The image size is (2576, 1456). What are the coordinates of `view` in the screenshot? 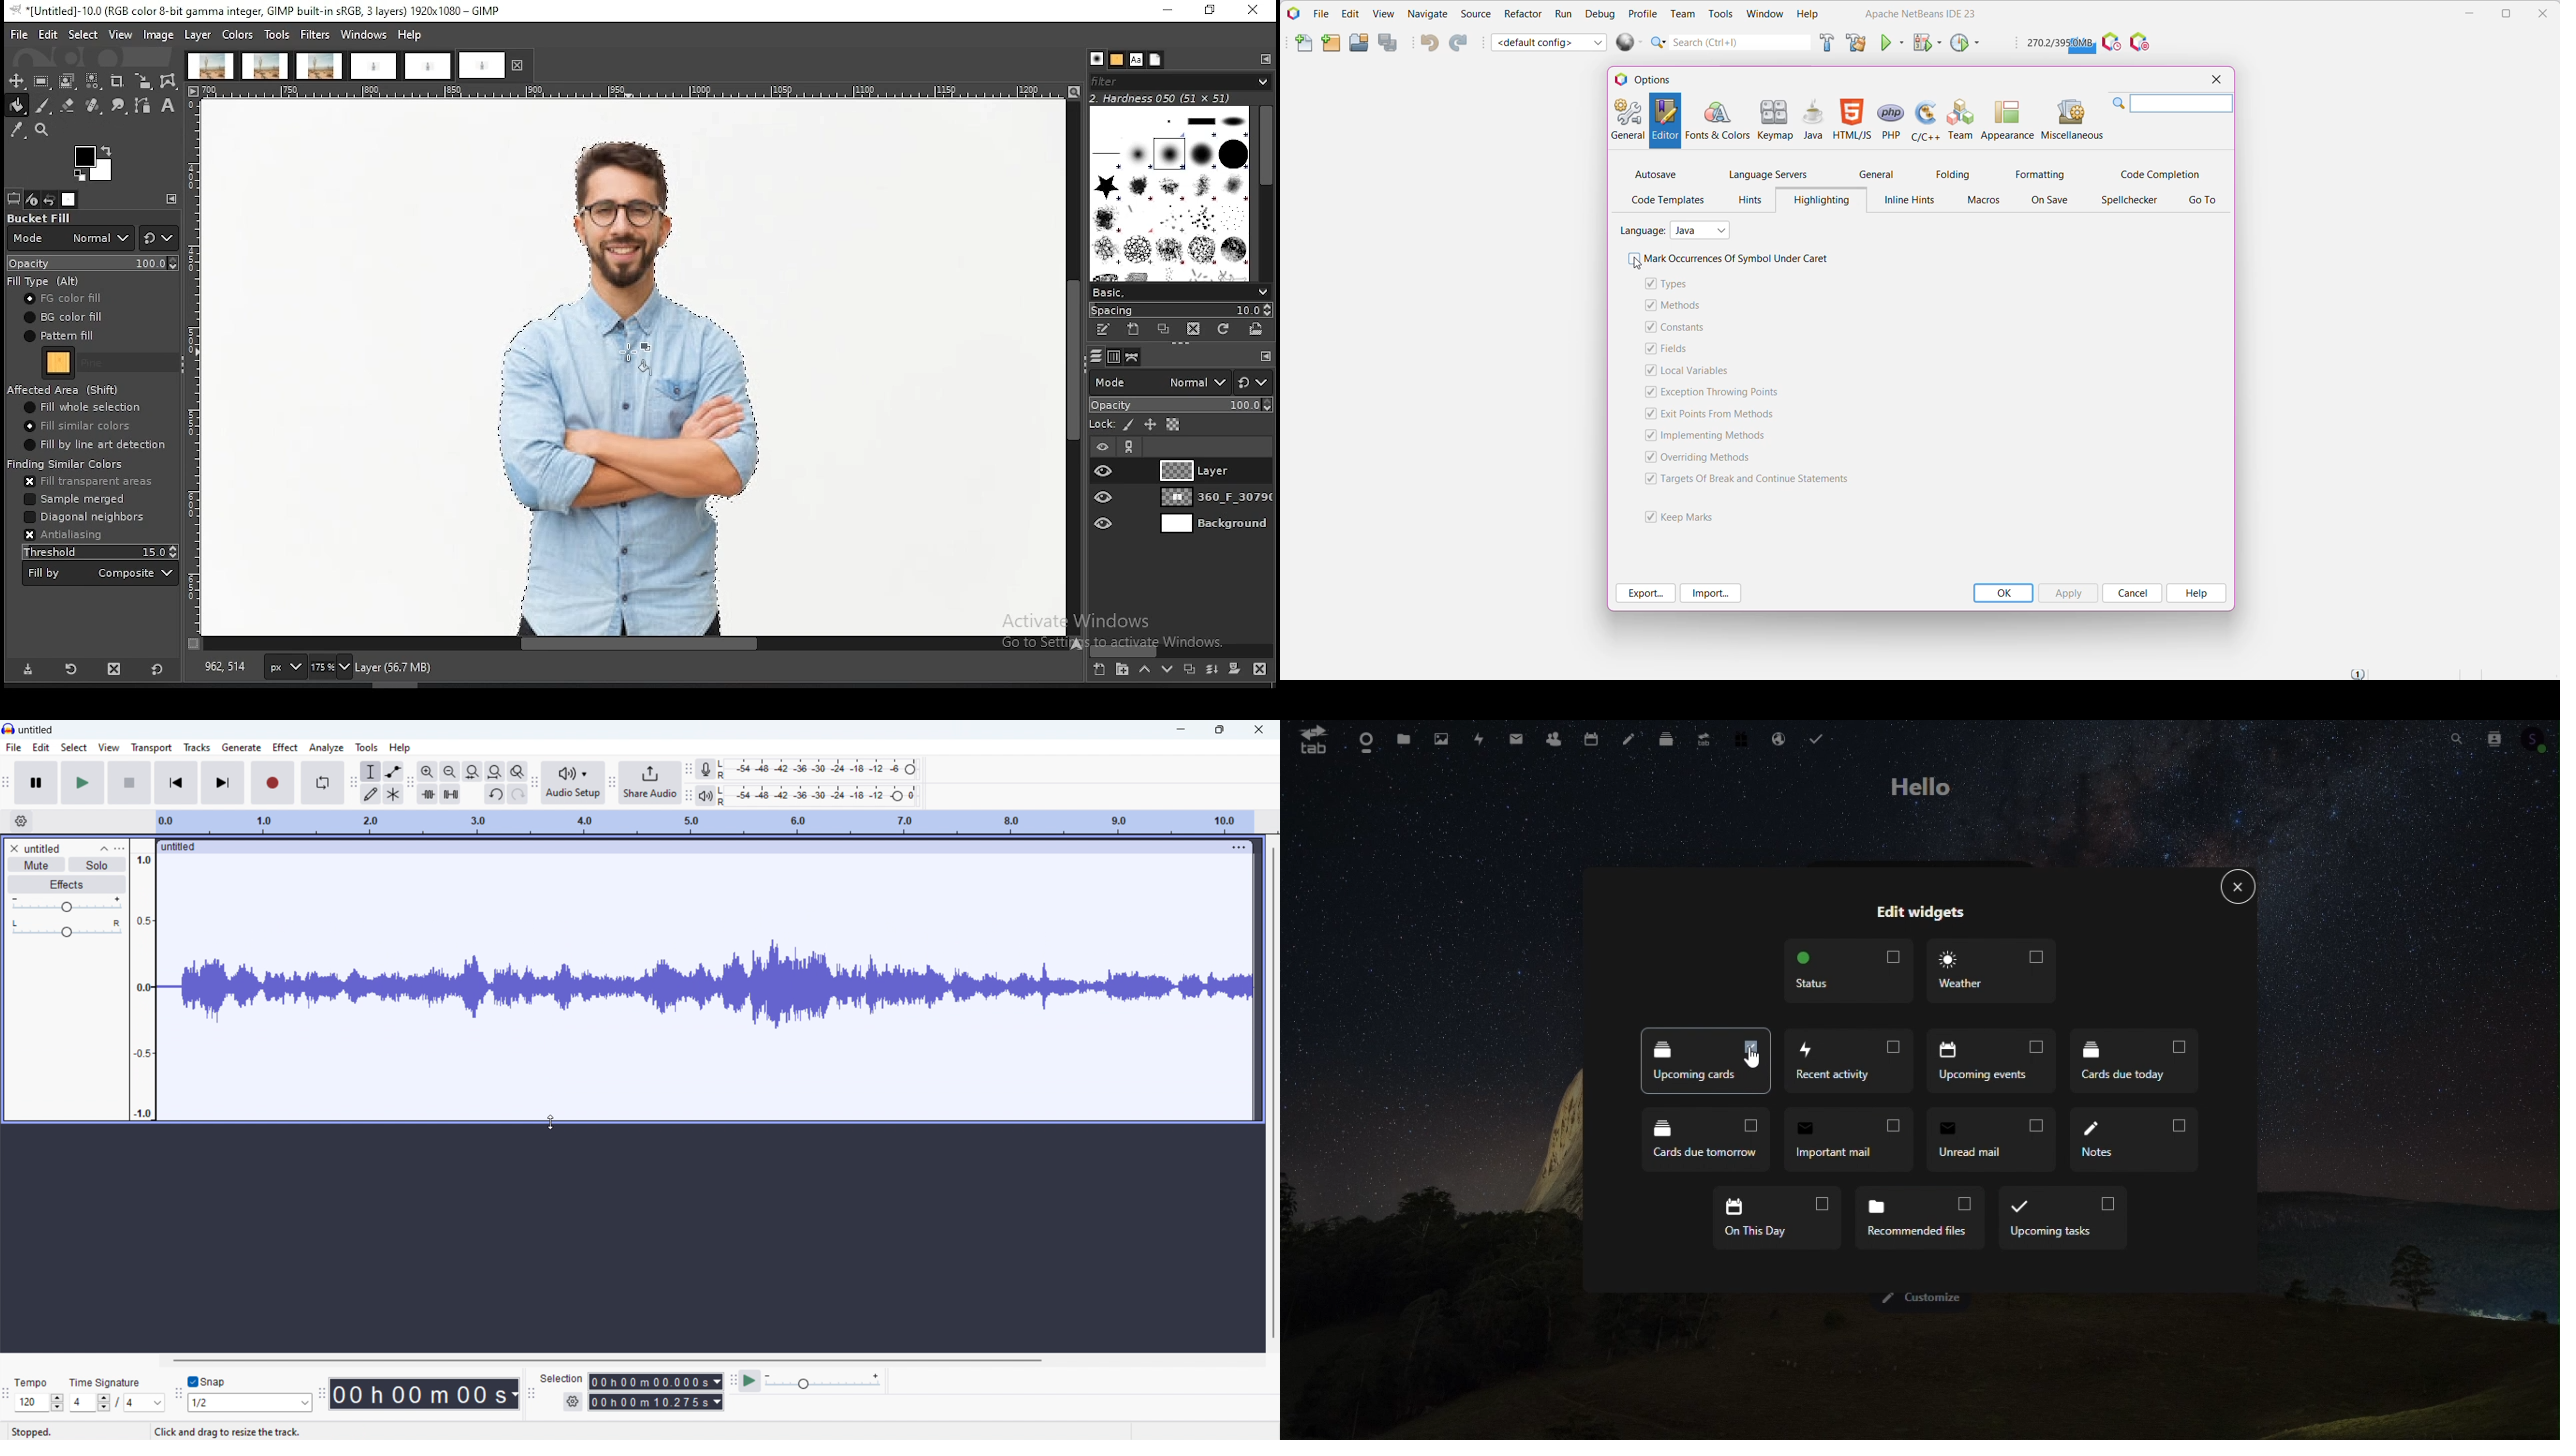 It's located at (107, 748).